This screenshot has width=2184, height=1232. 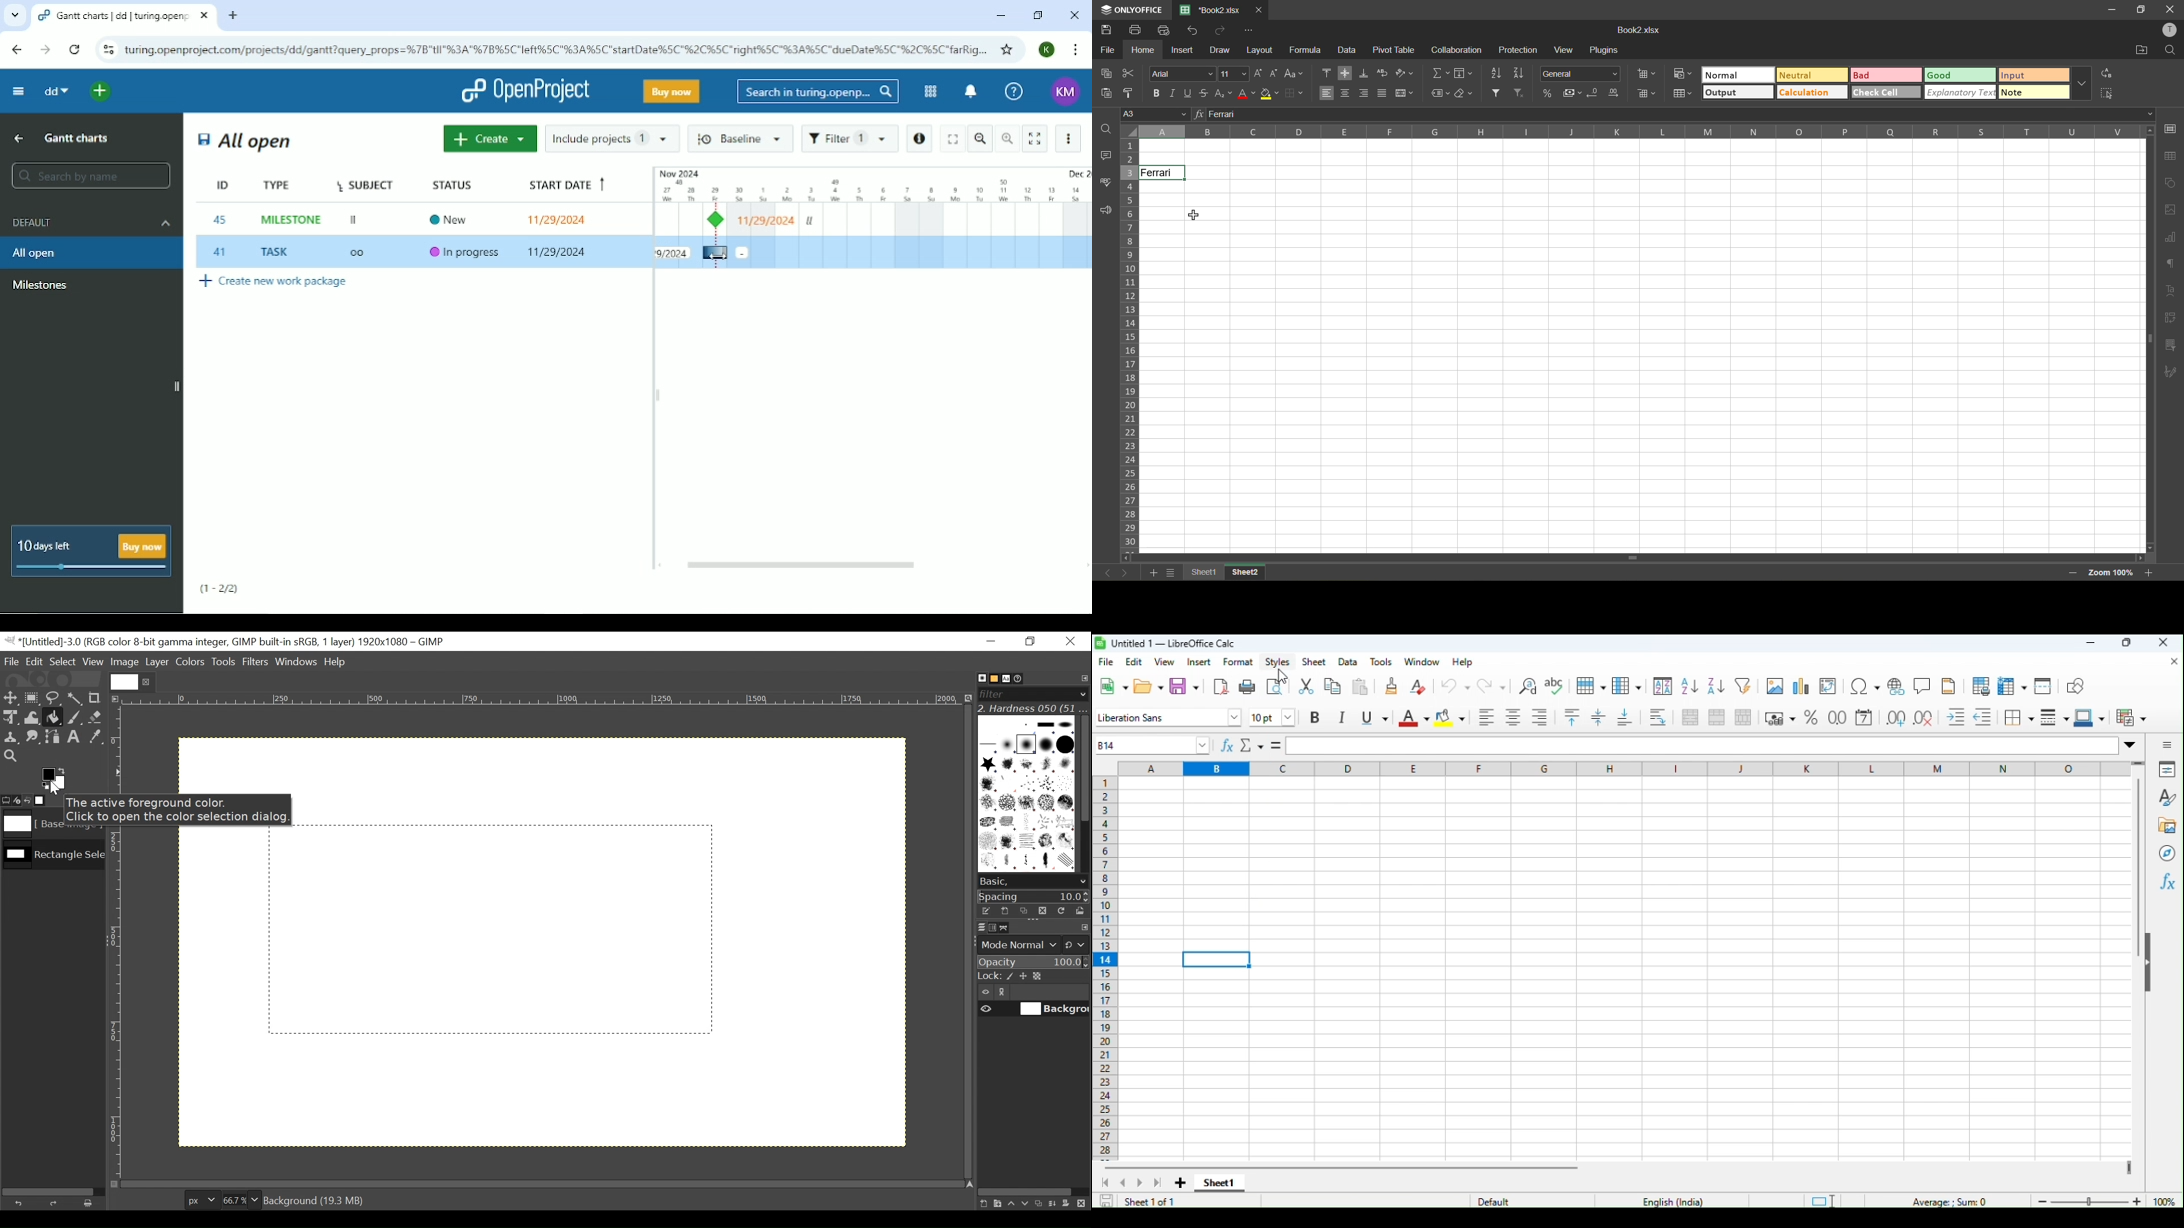 I want to click on good, so click(x=1960, y=76).